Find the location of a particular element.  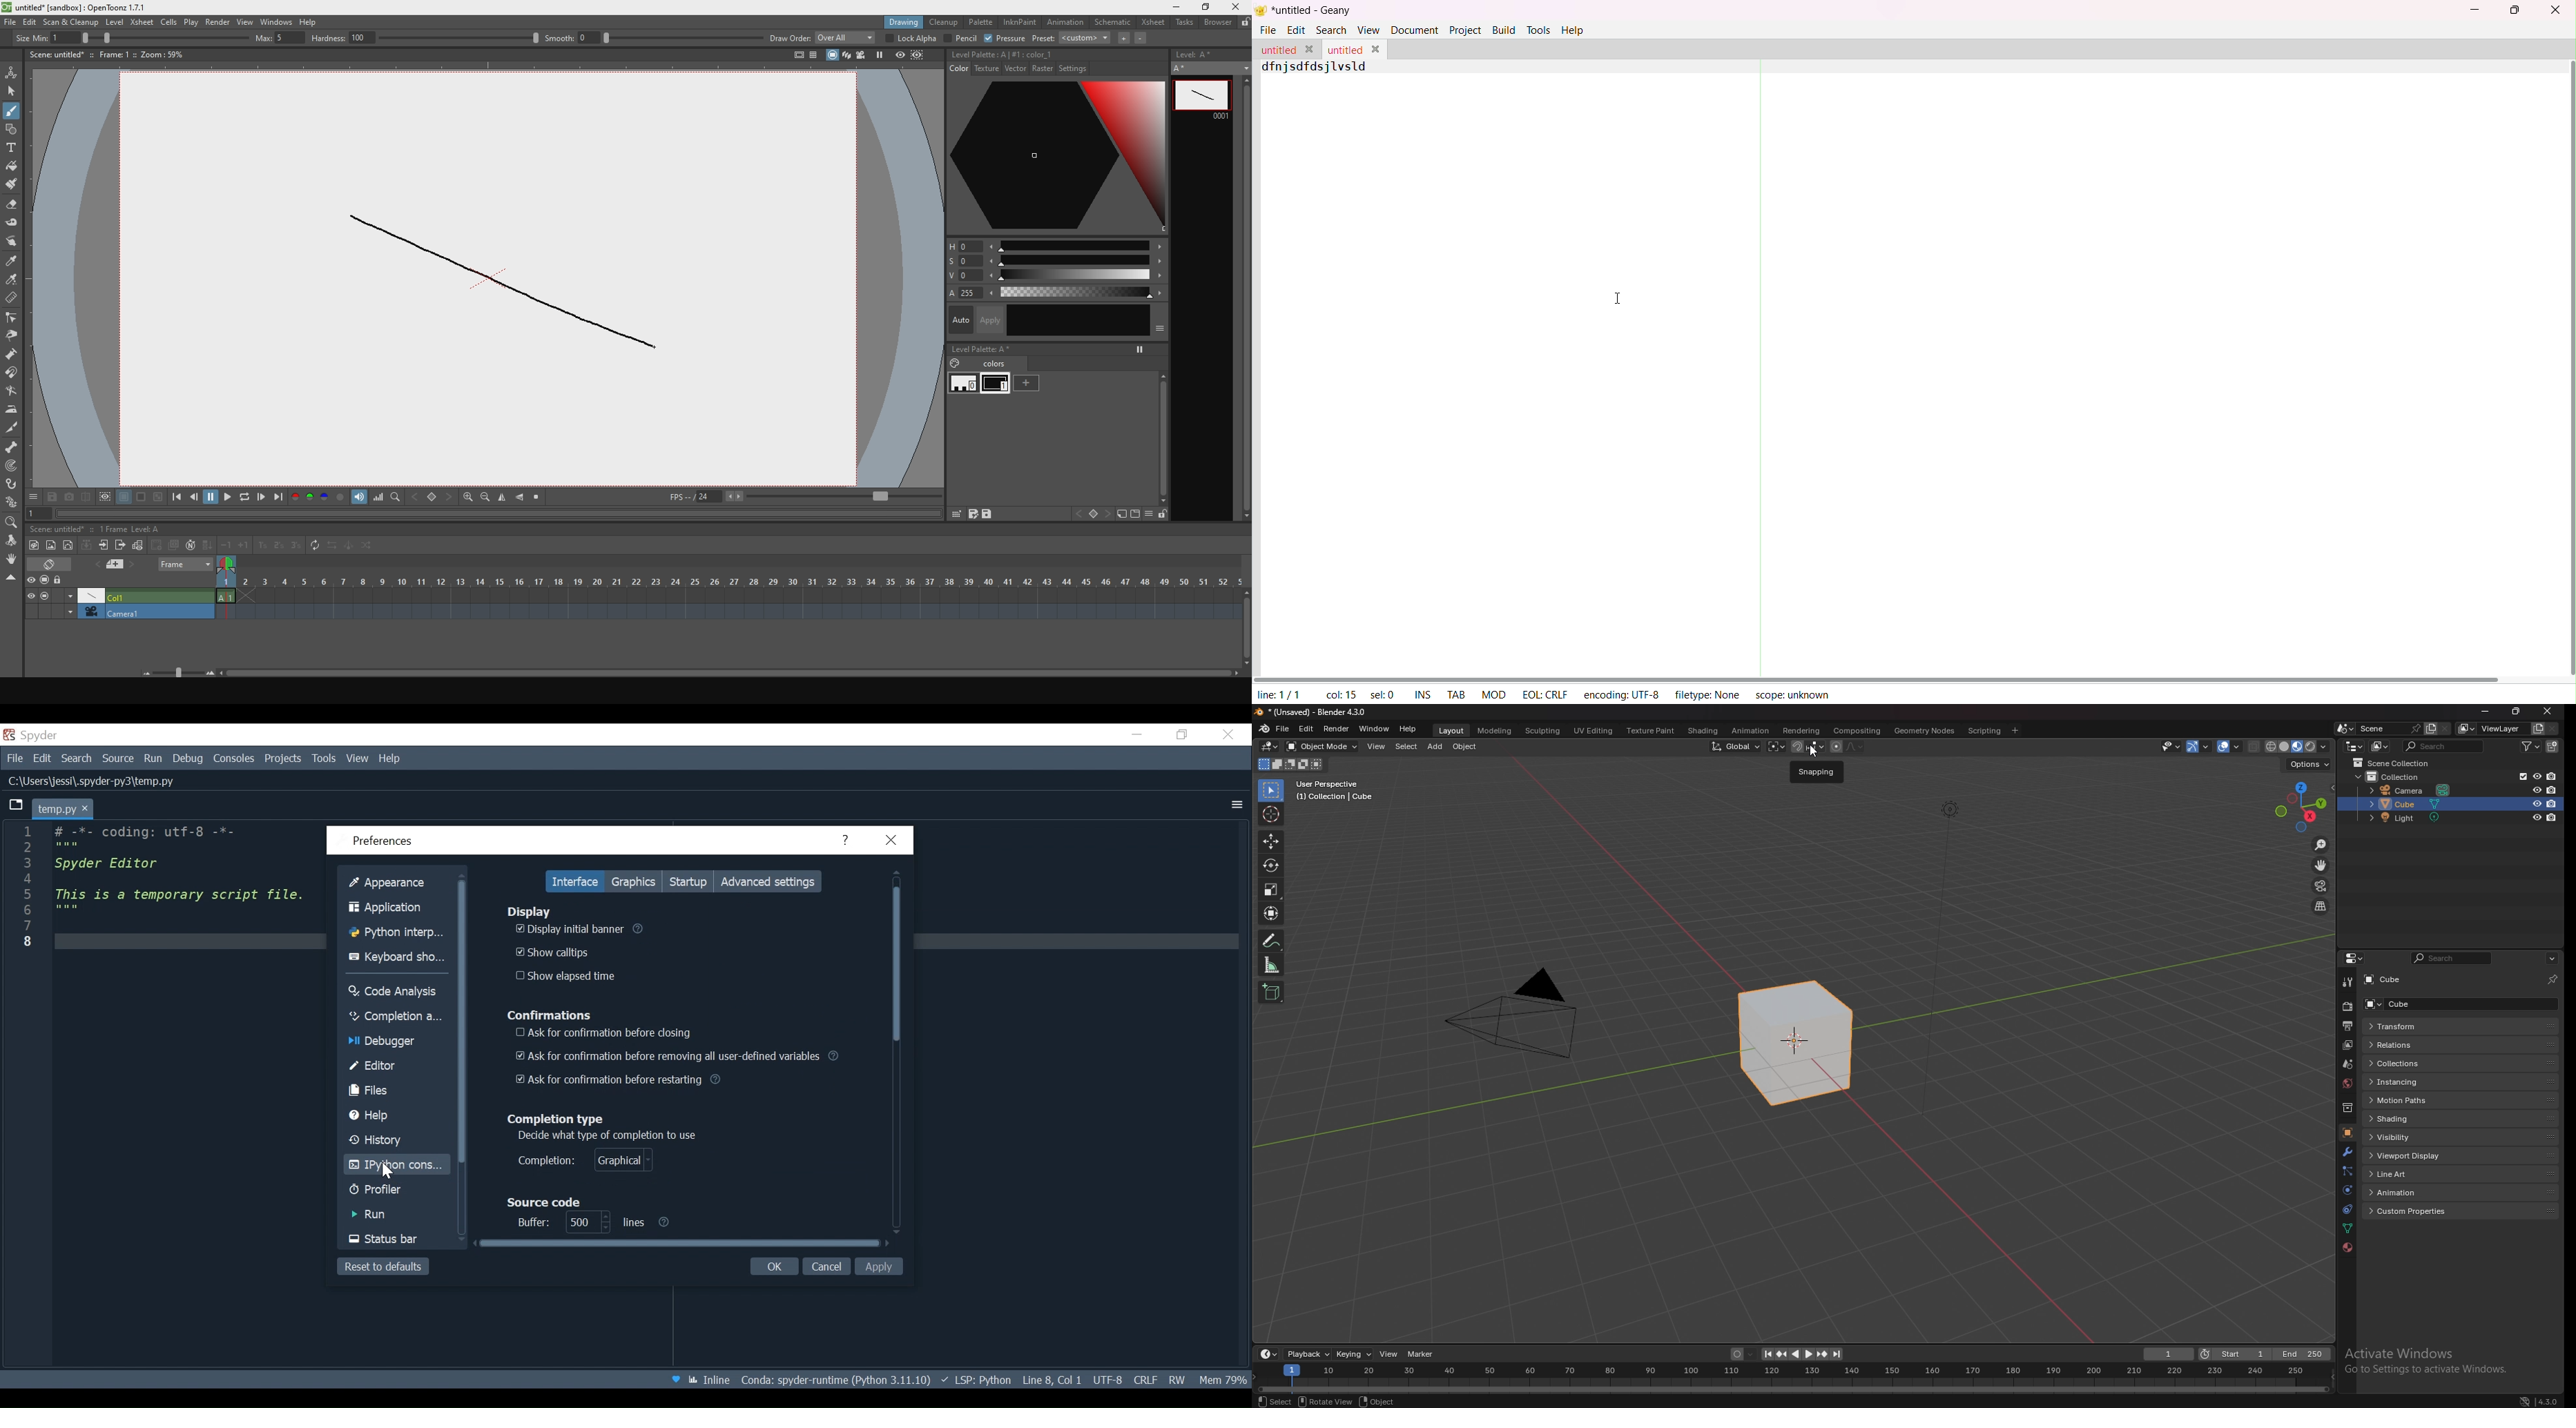

sculpting is located at coordinates (1543, 730).